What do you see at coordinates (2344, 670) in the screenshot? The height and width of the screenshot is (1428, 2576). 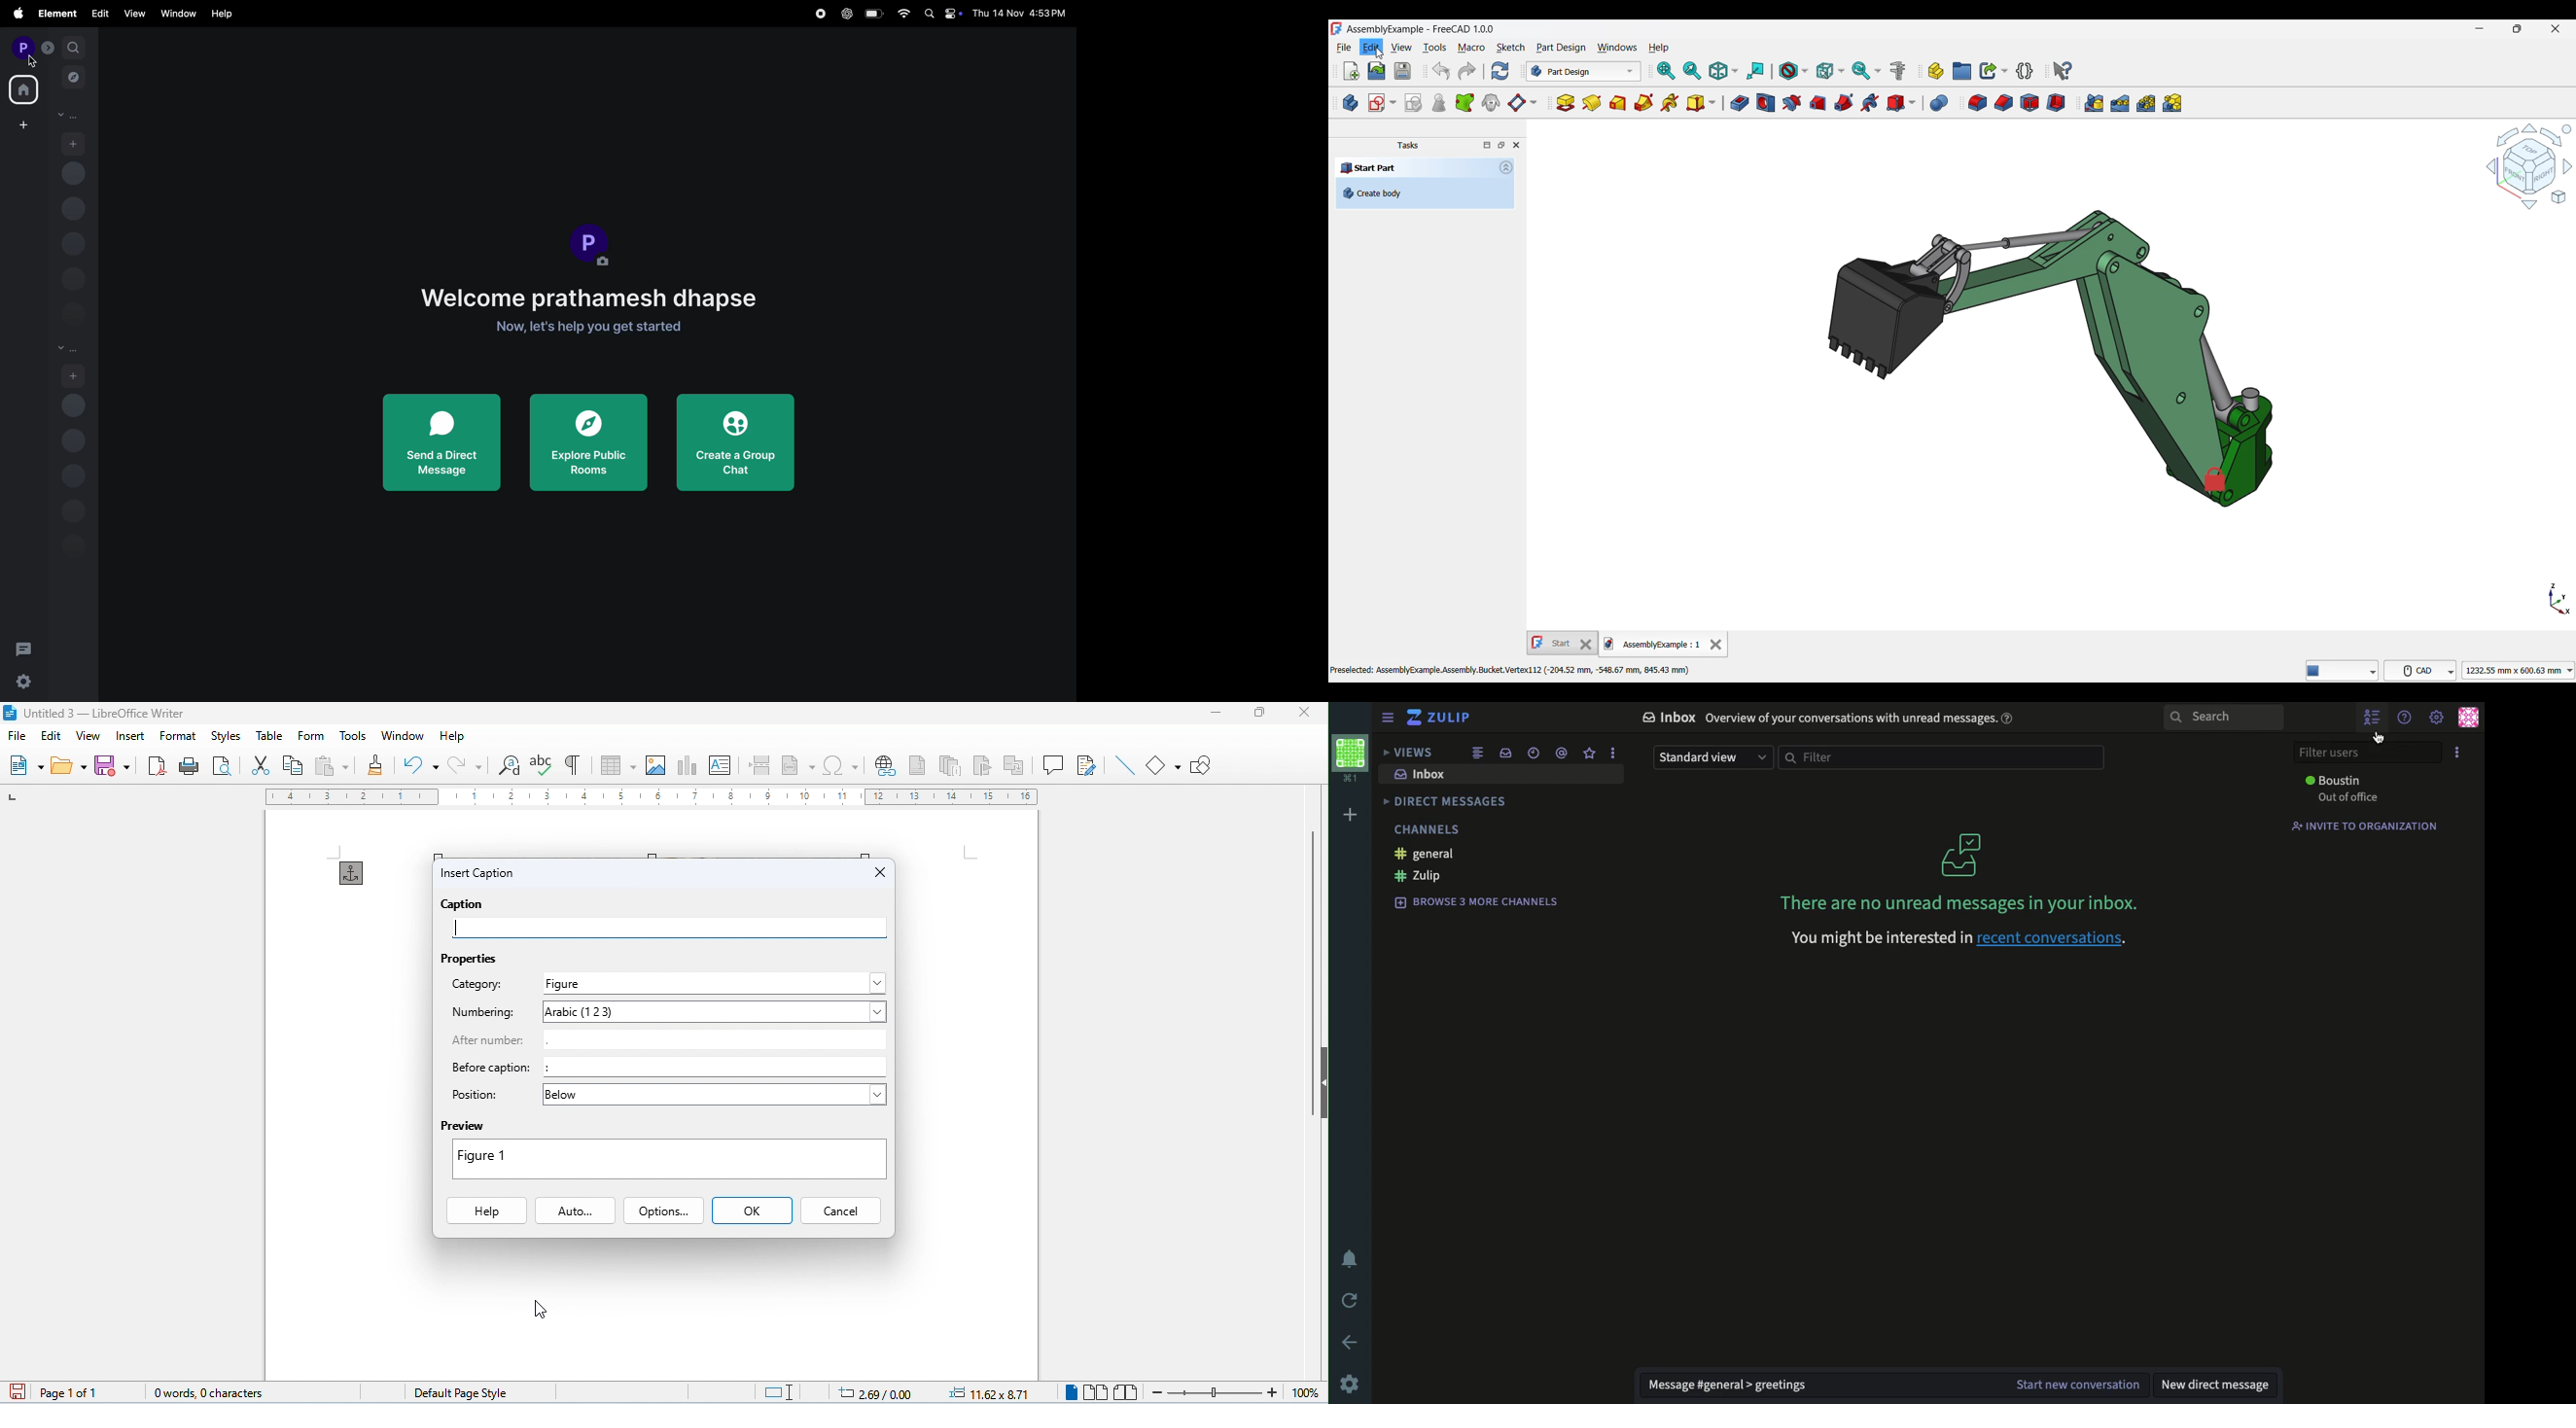 I see `freeCAD tools` at bounding box center [2344, 670].